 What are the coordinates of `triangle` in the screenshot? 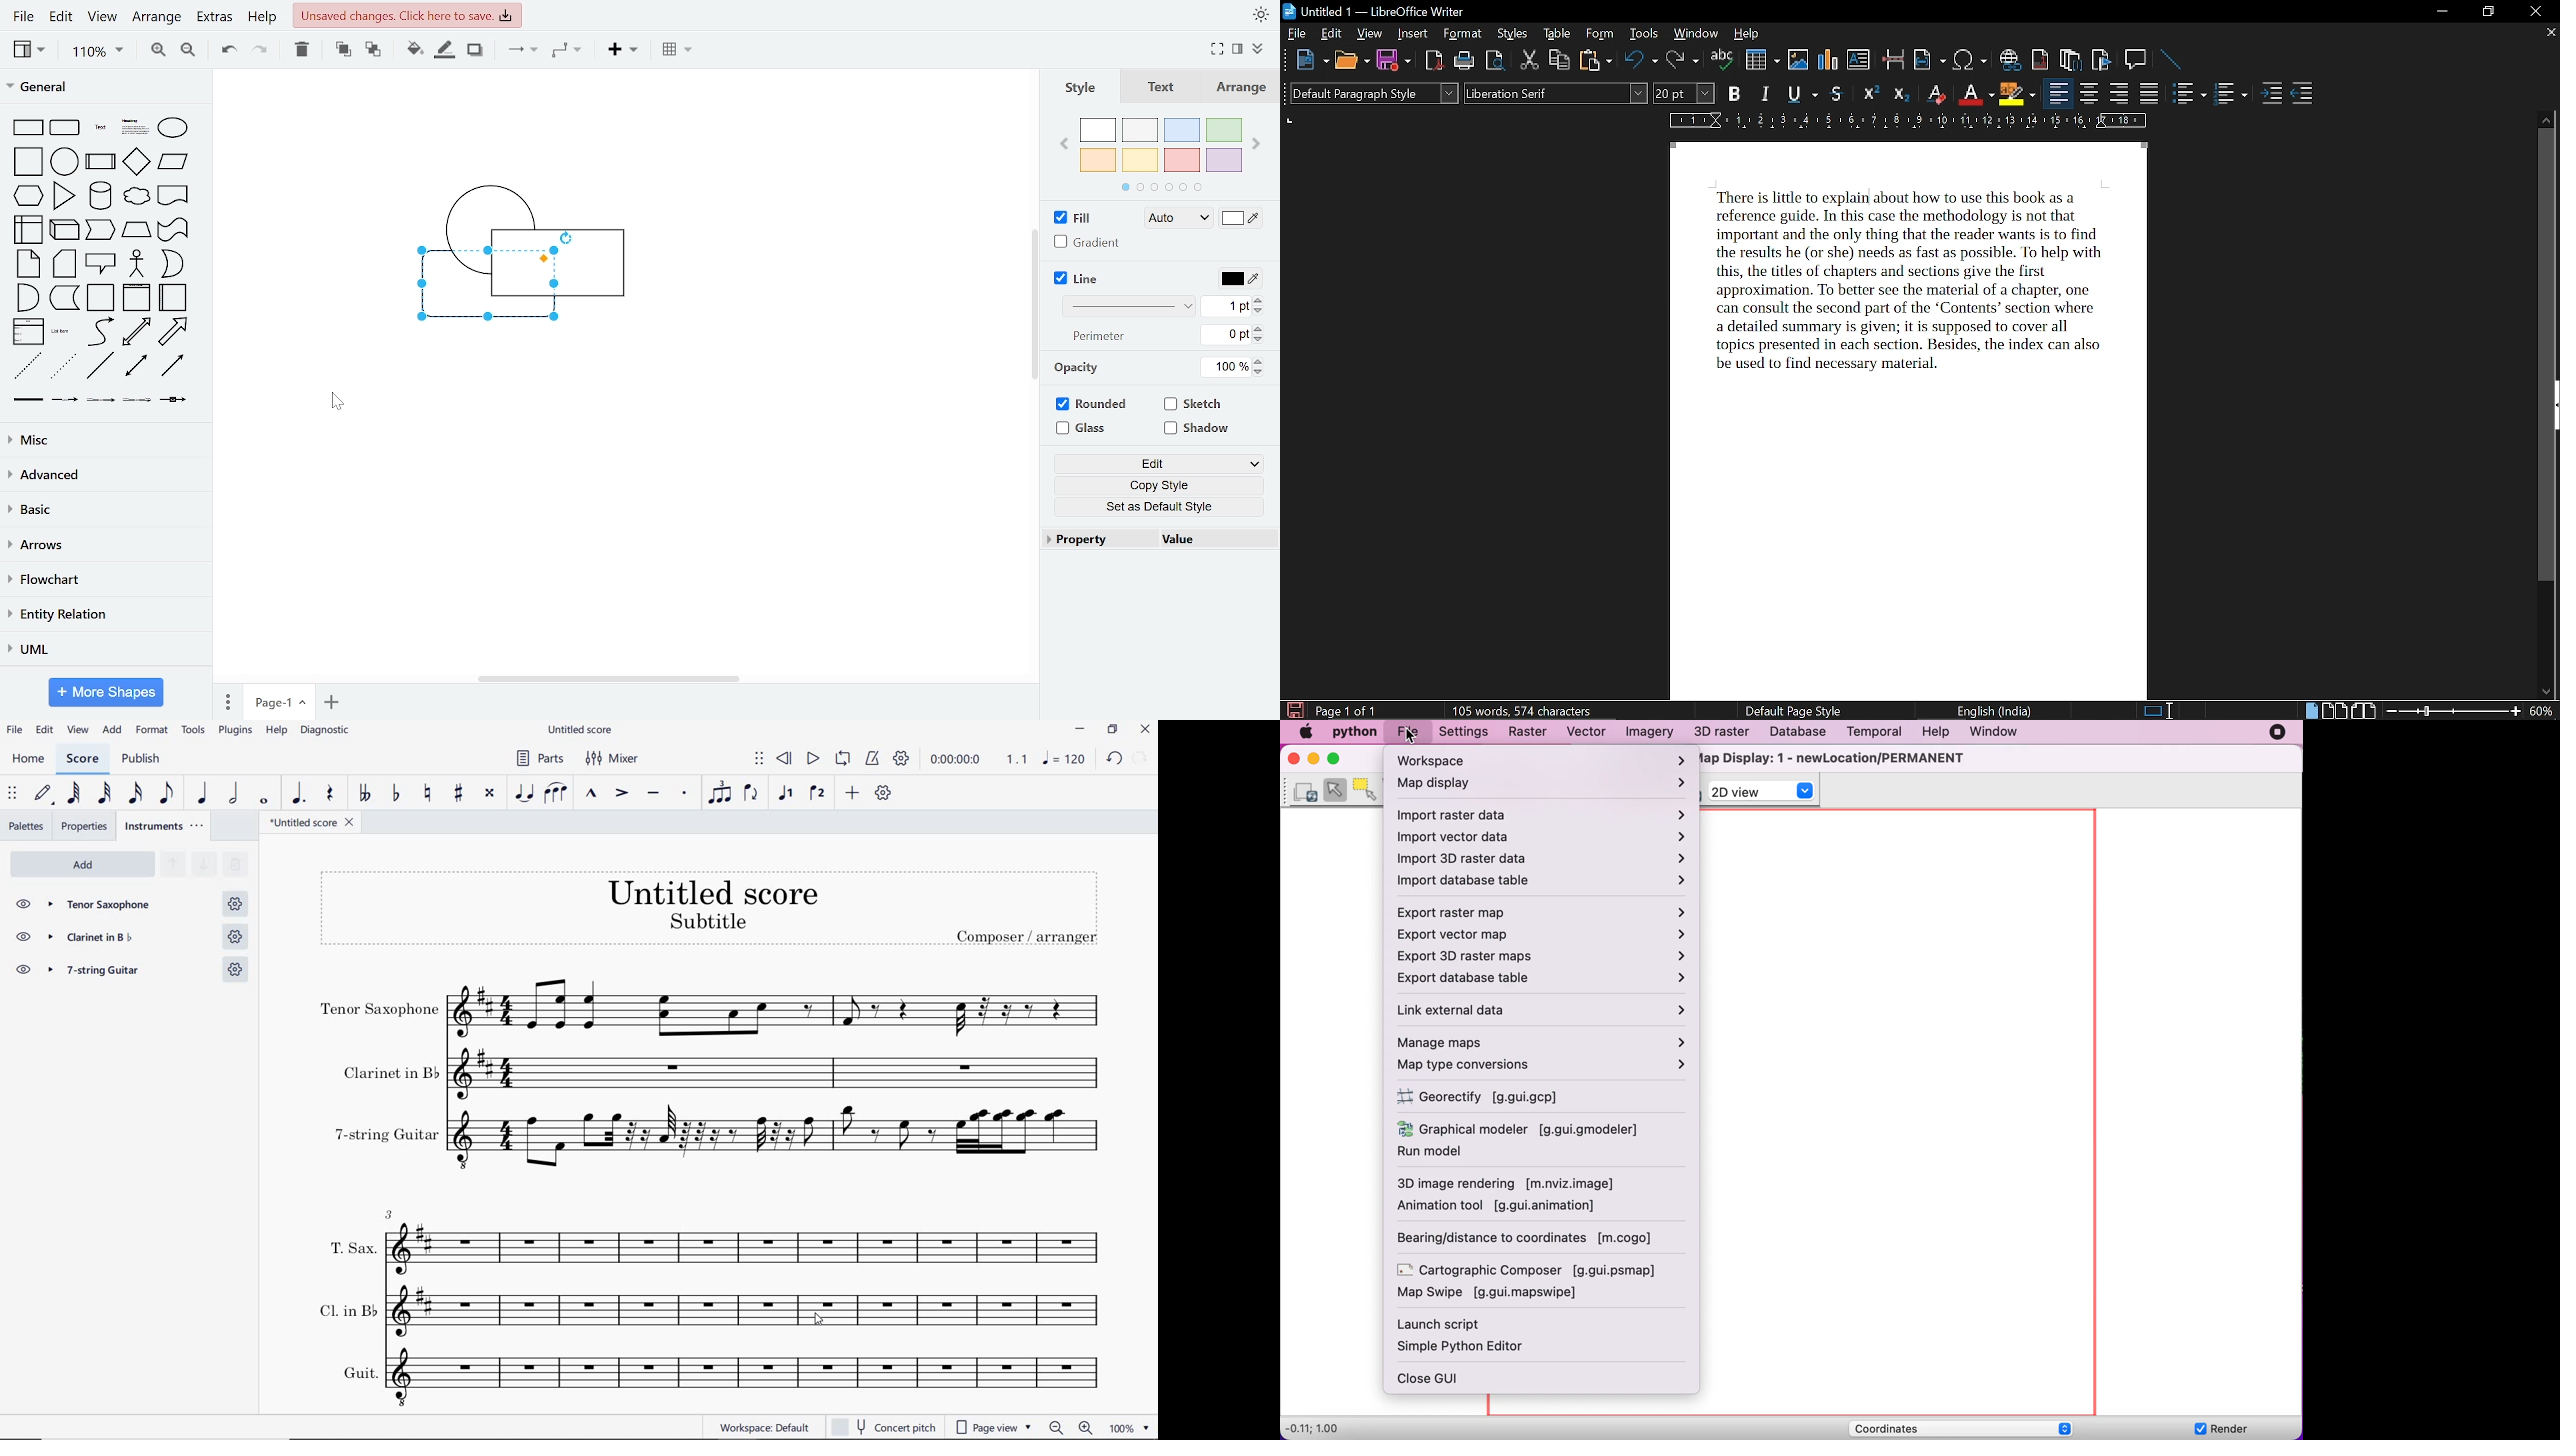 It's located at (62, 196).